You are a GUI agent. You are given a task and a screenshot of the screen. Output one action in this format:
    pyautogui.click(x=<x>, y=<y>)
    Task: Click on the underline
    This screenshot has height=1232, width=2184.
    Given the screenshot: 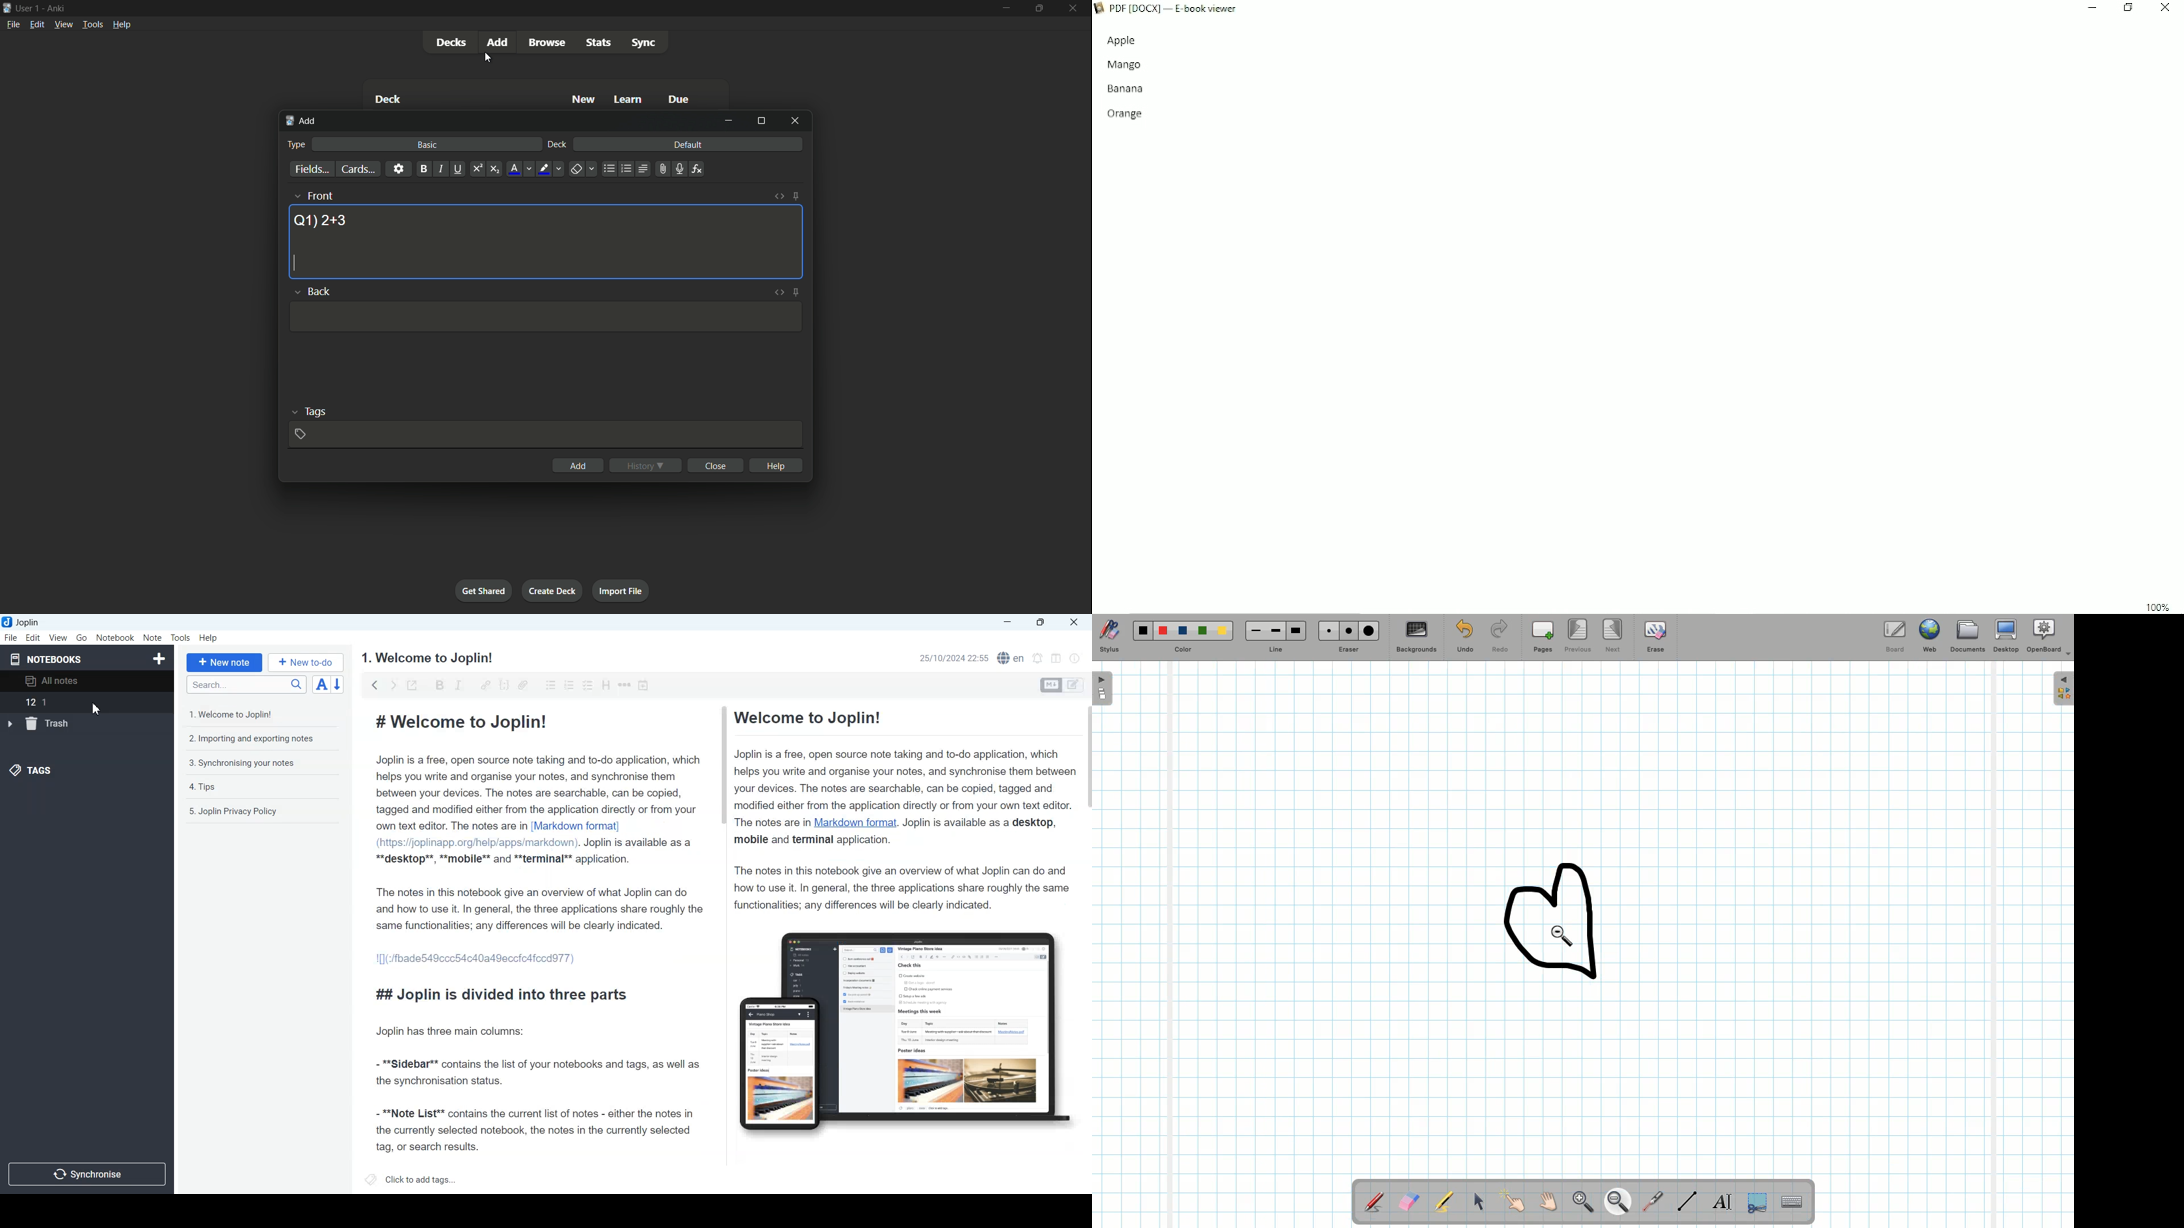 What is the action you would take?
    pyautogui.click(x=458, y=169)
    